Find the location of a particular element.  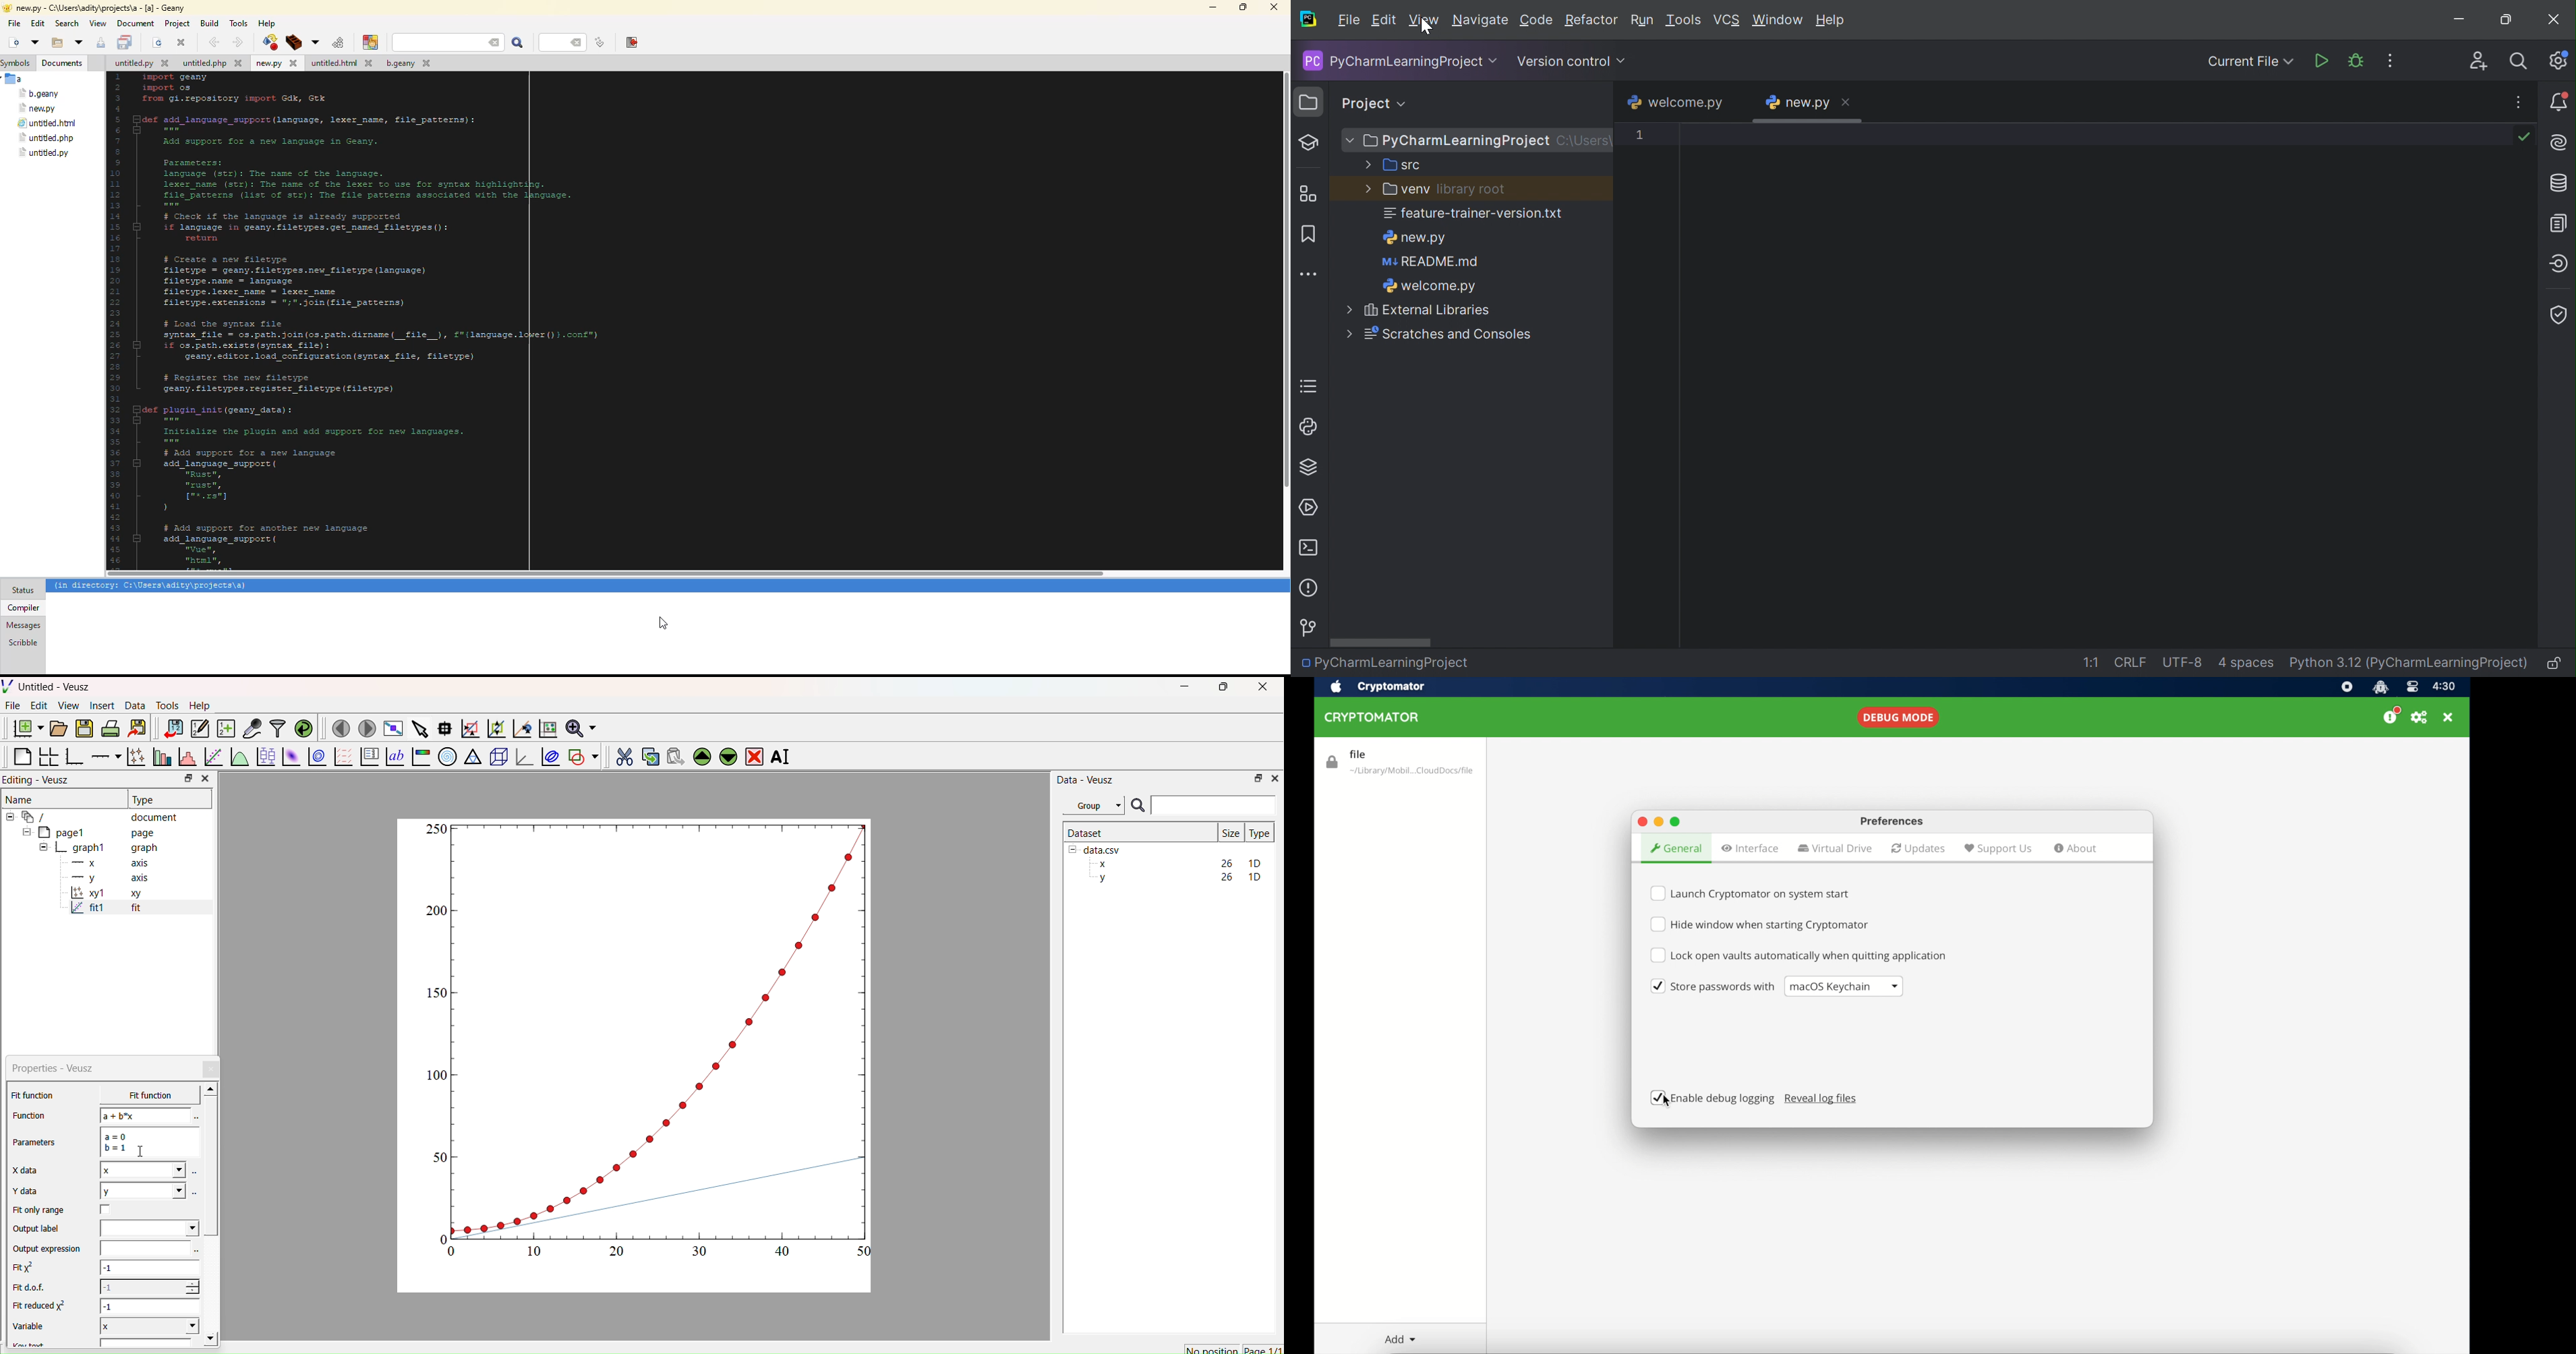

a= 0 b=1  is located at coordinates (149, 1142).